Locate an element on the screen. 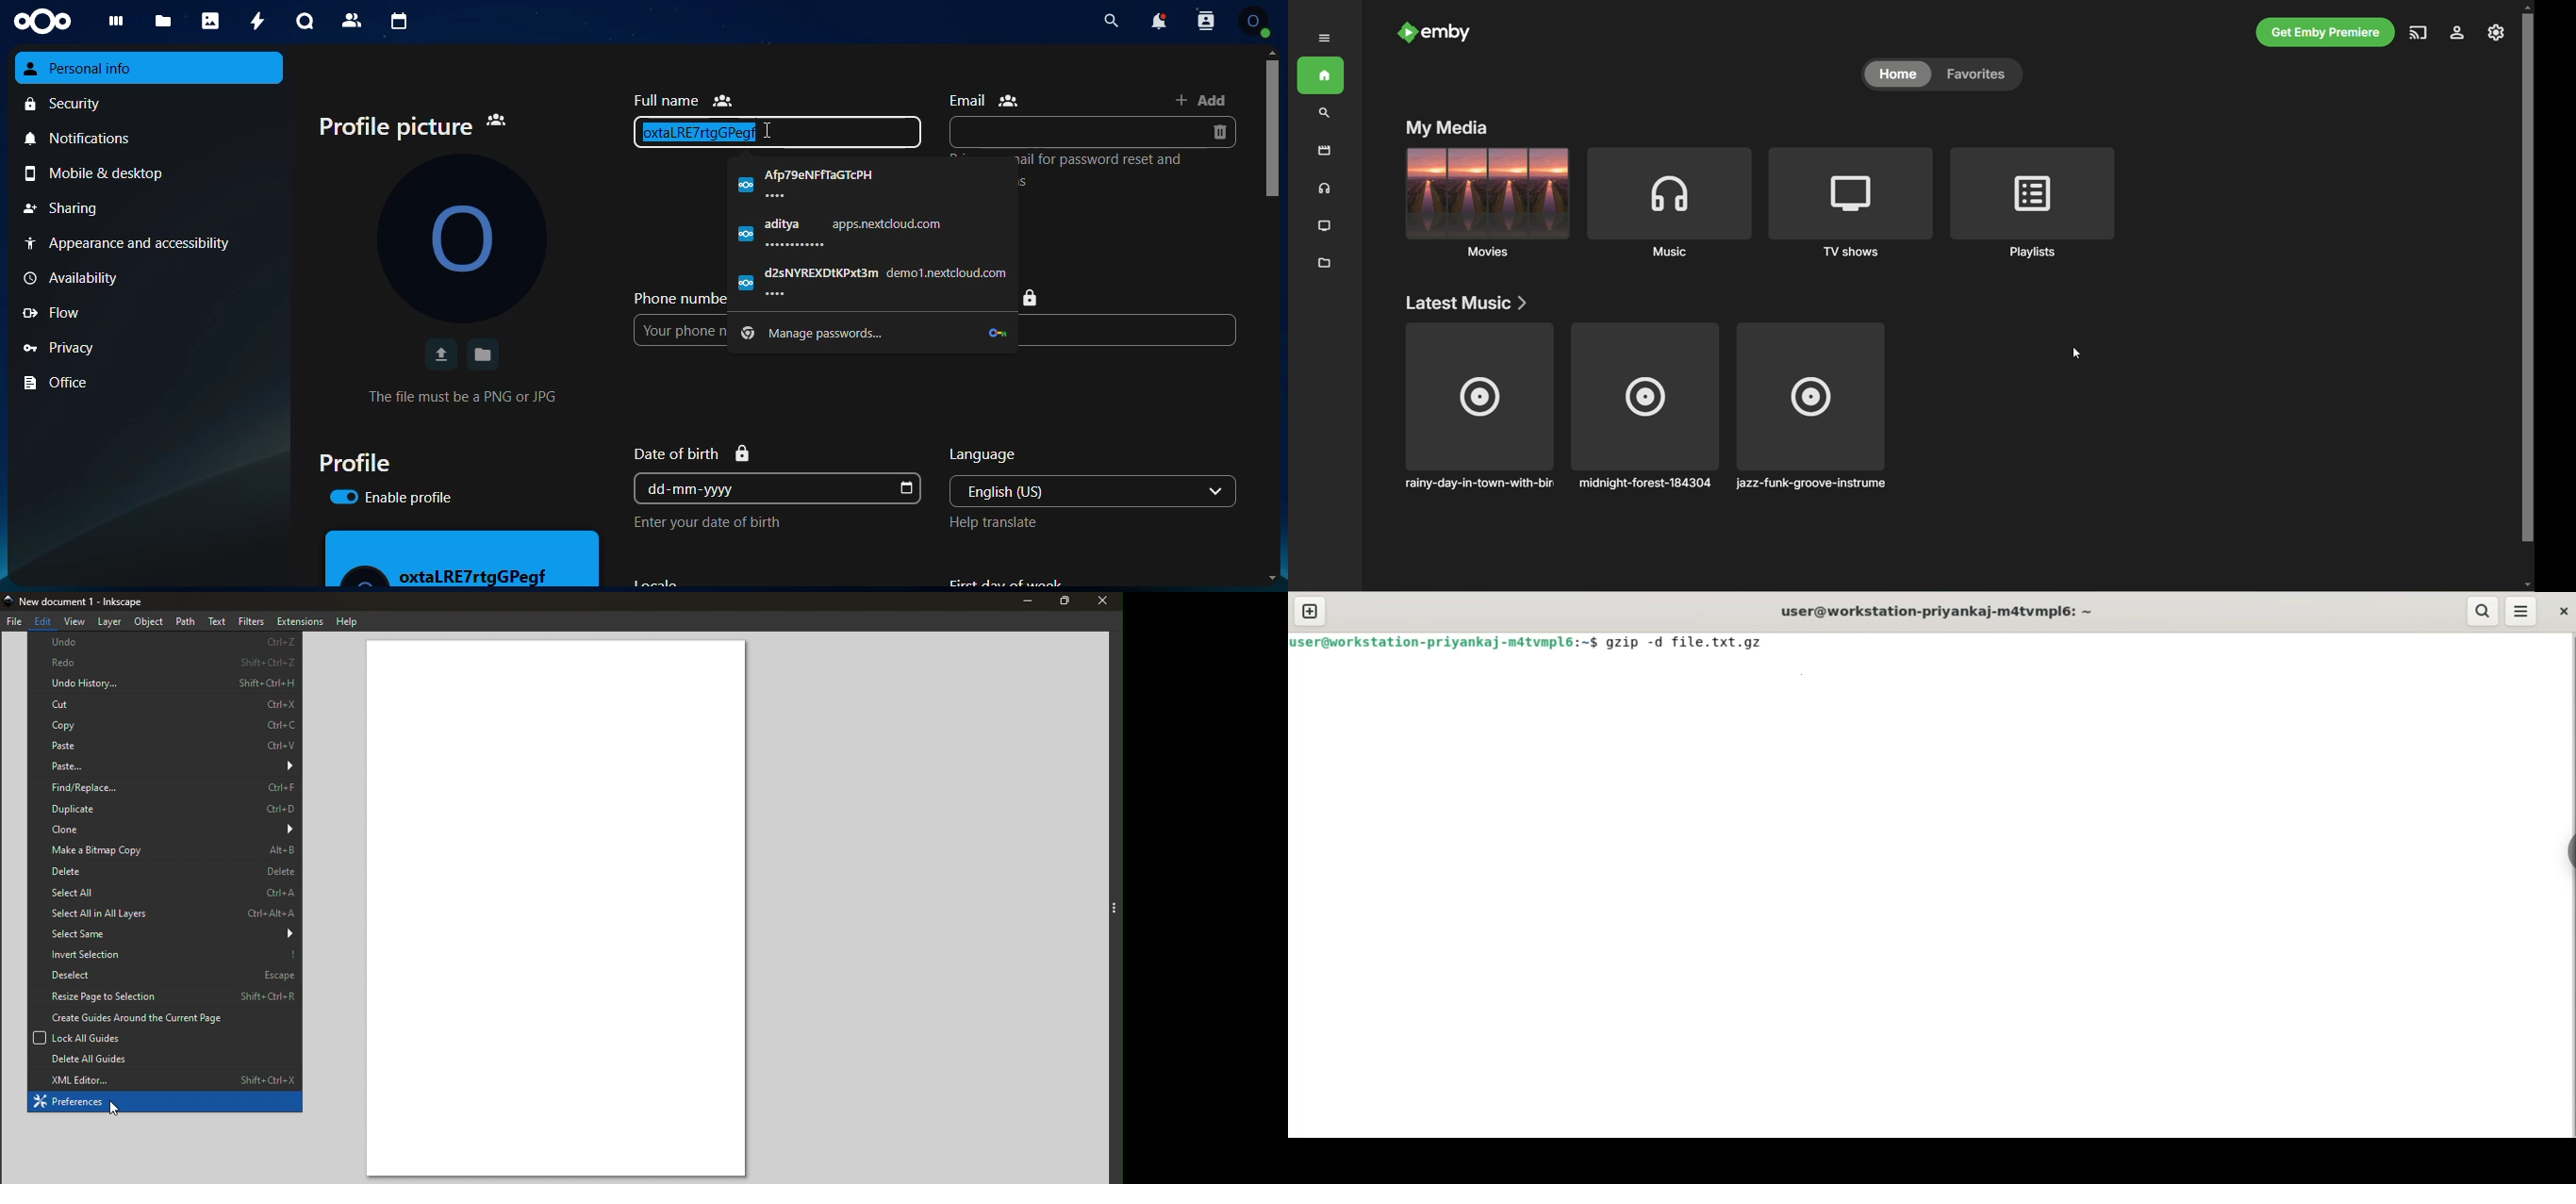  full name is located at coordinates (683, 100).